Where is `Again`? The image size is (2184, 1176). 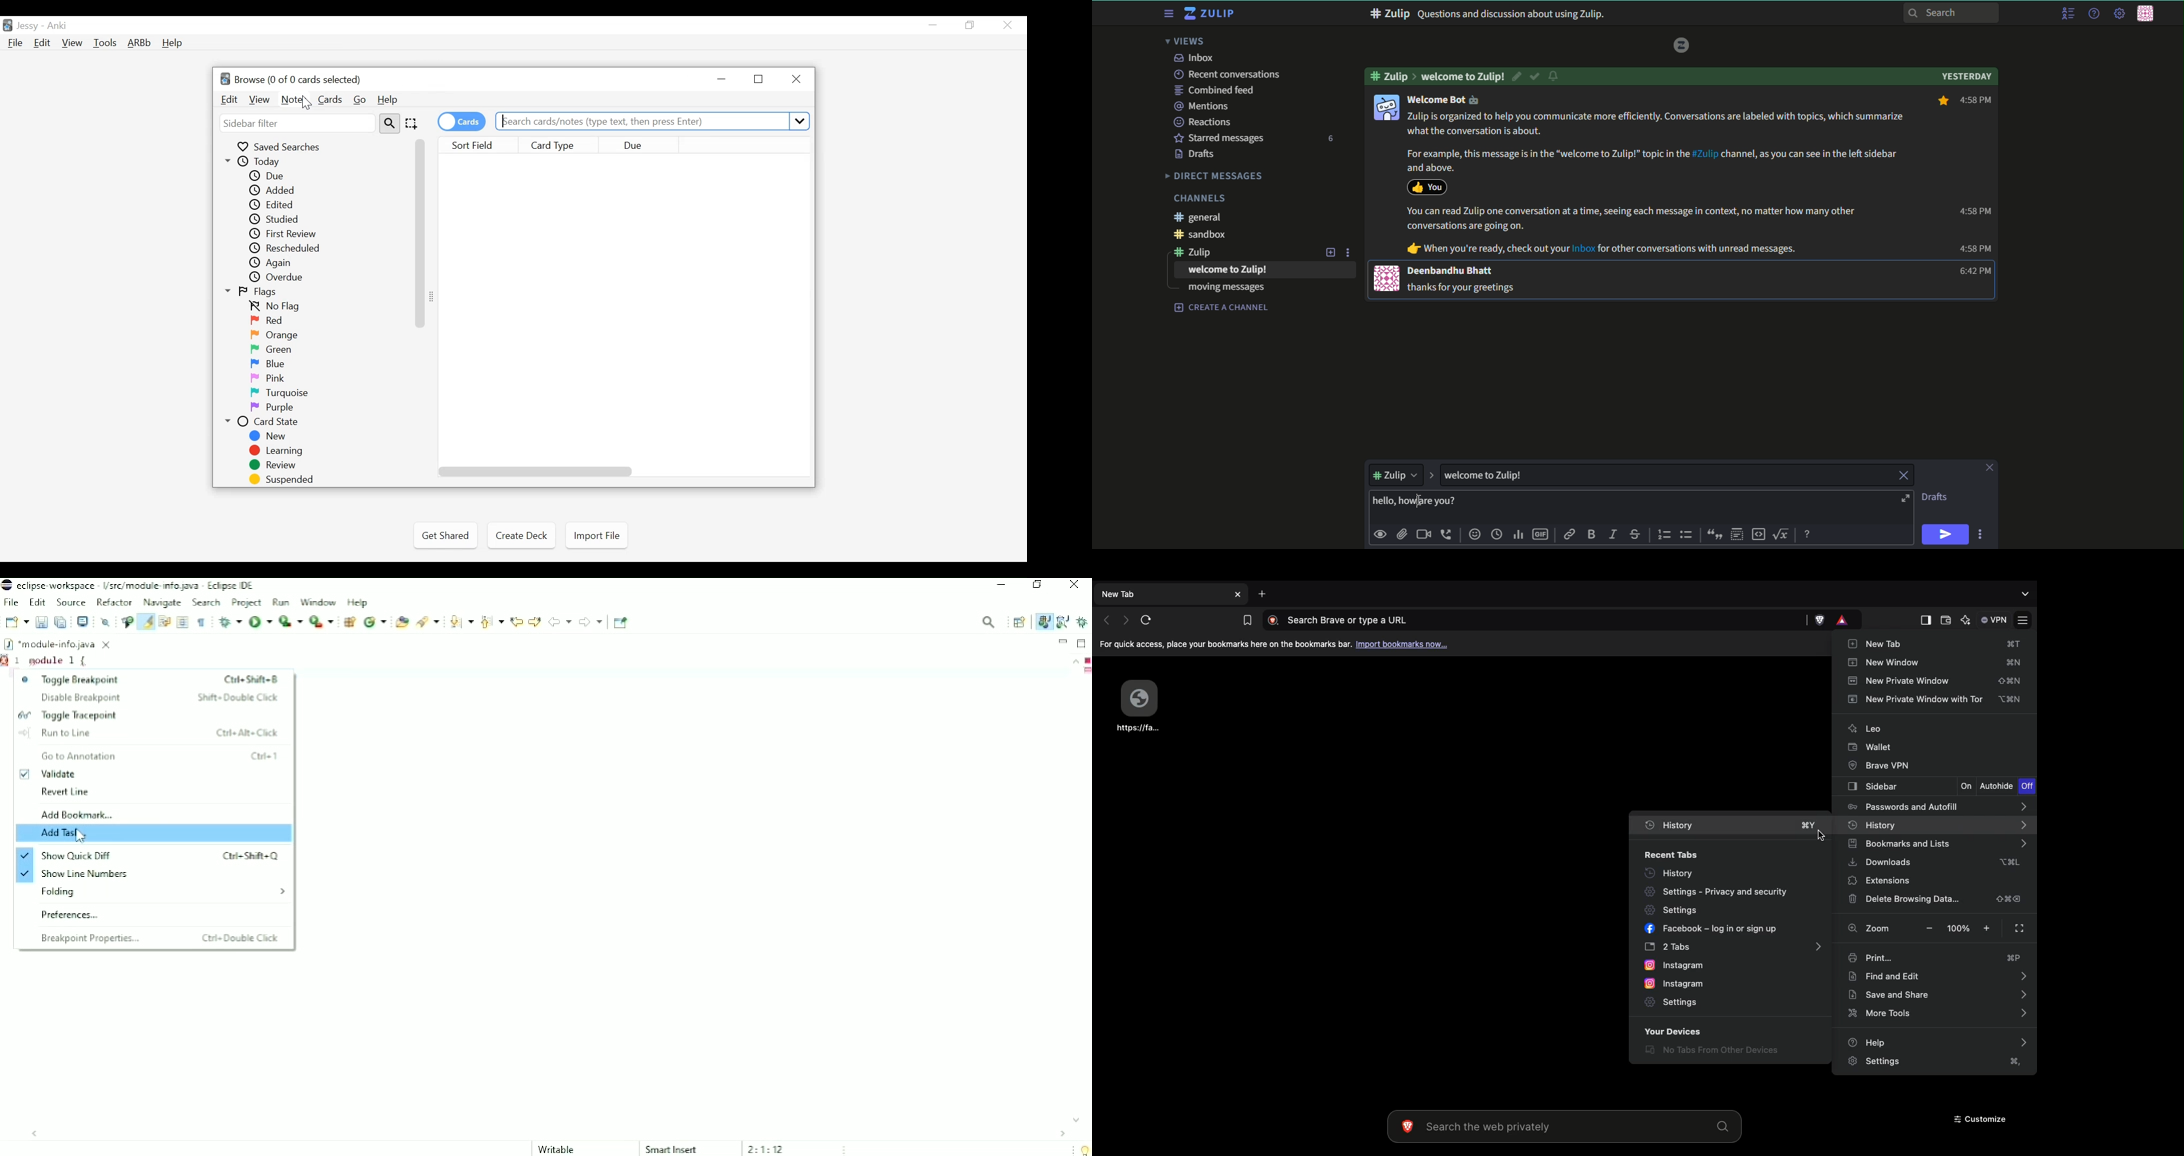
Again is located at coordinates (274, 262).